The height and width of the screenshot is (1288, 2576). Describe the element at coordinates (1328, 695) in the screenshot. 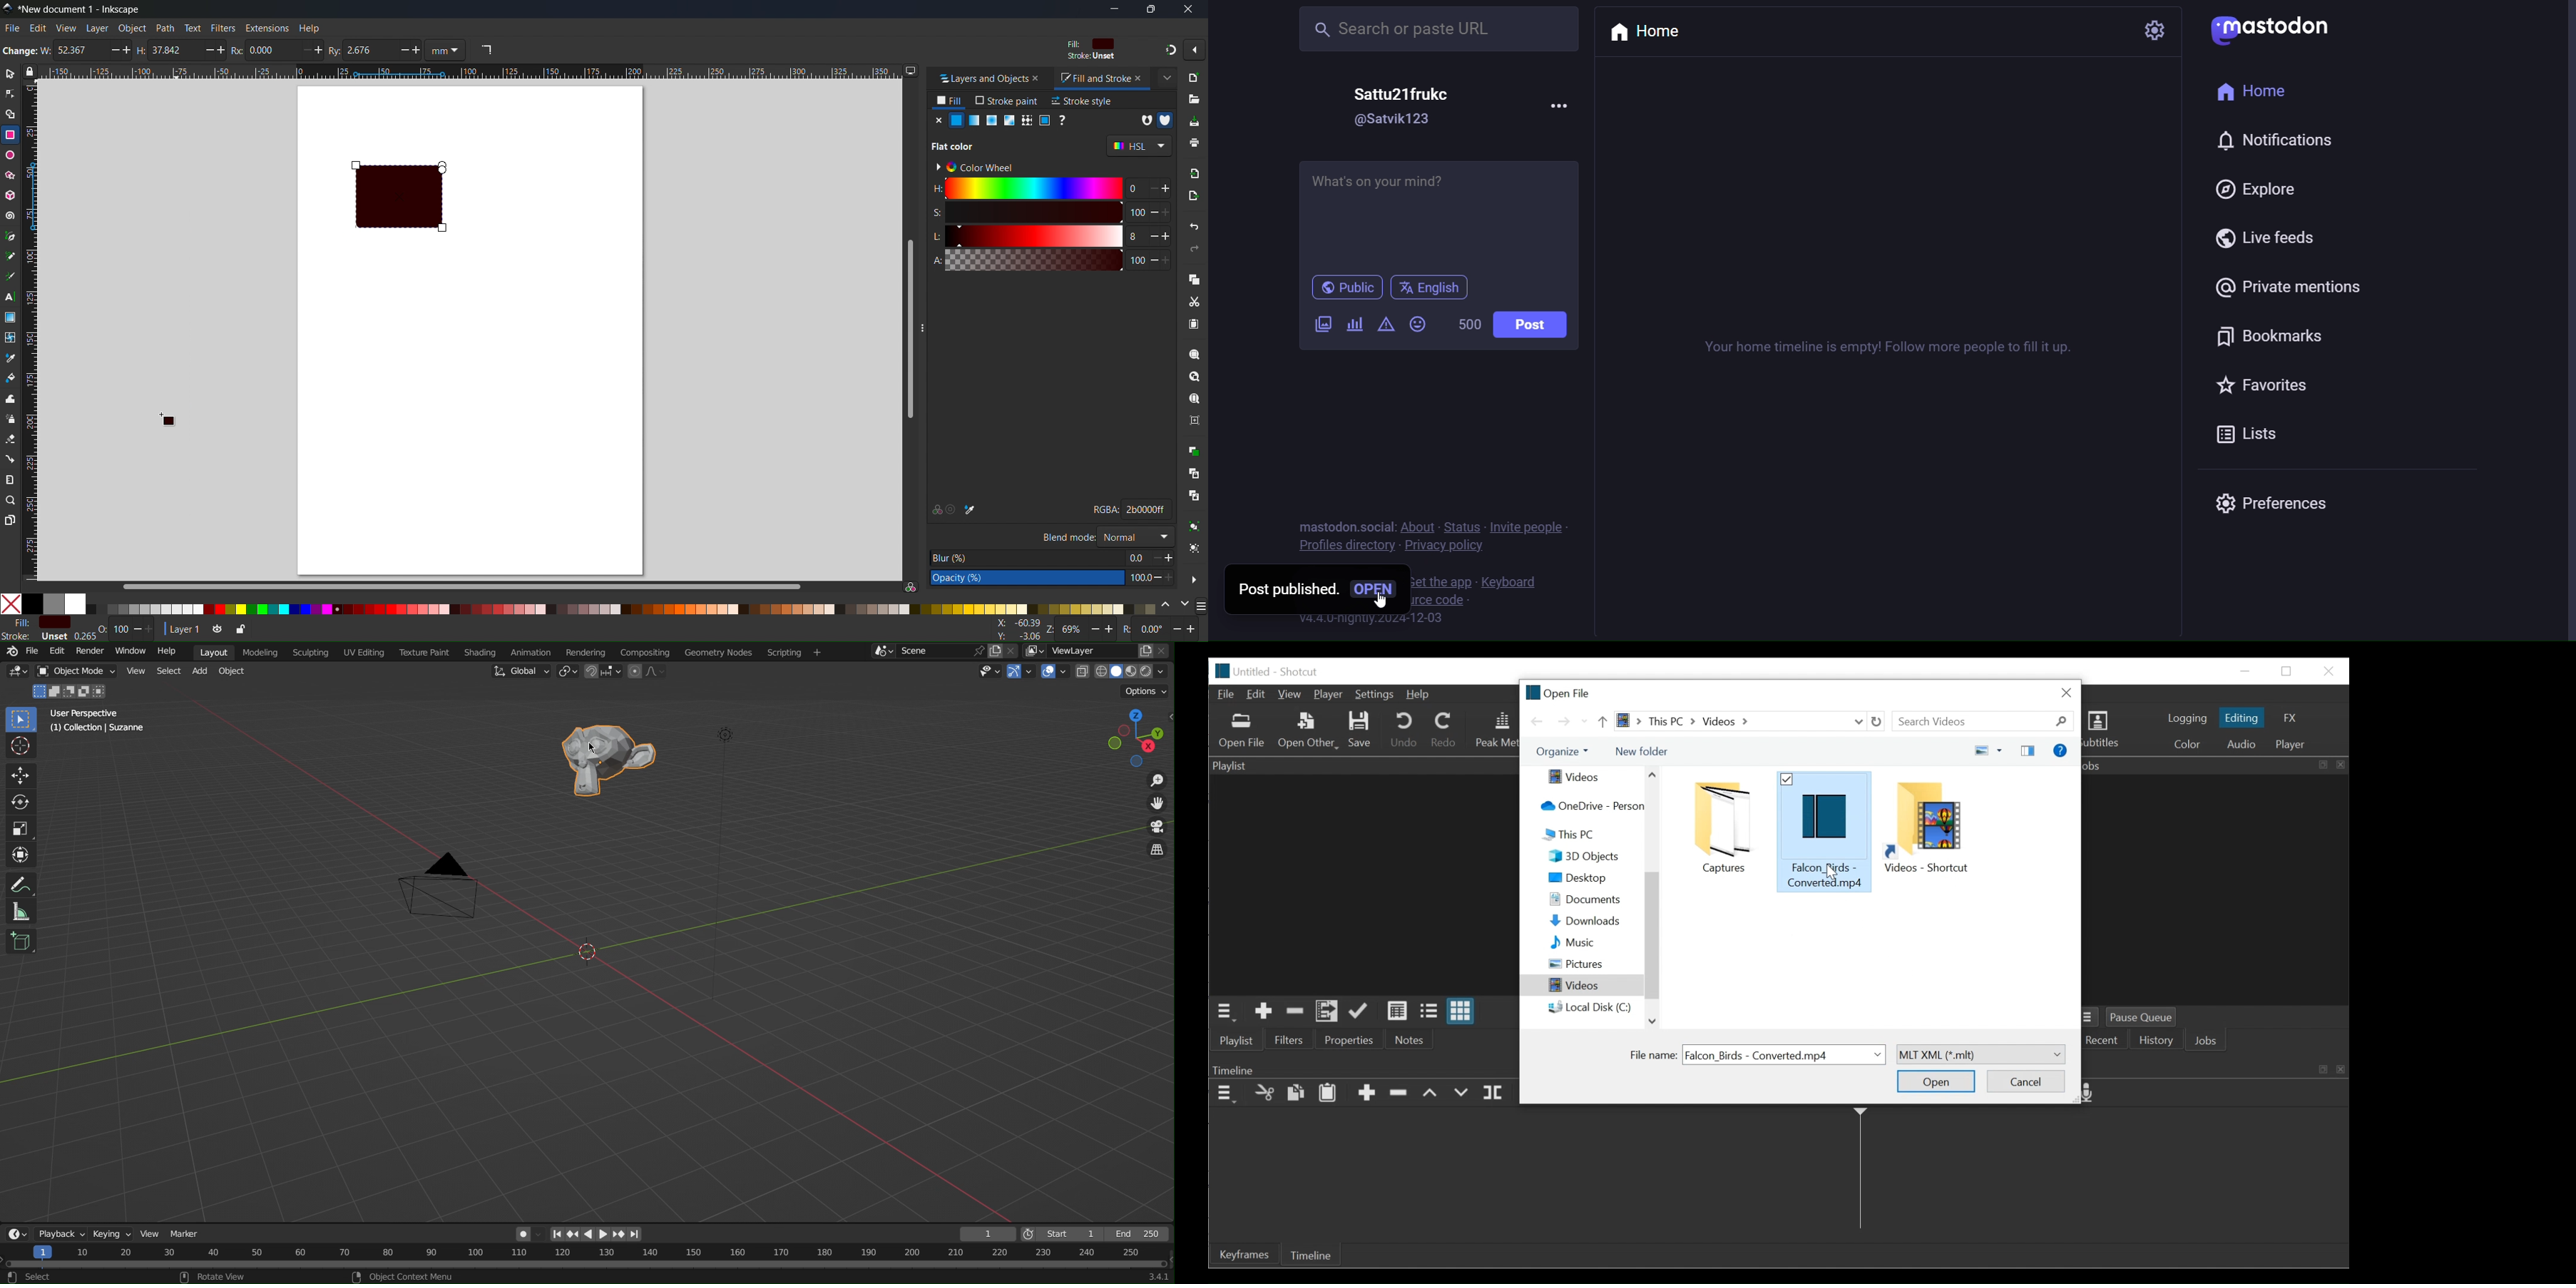

I see `Player` at that location.